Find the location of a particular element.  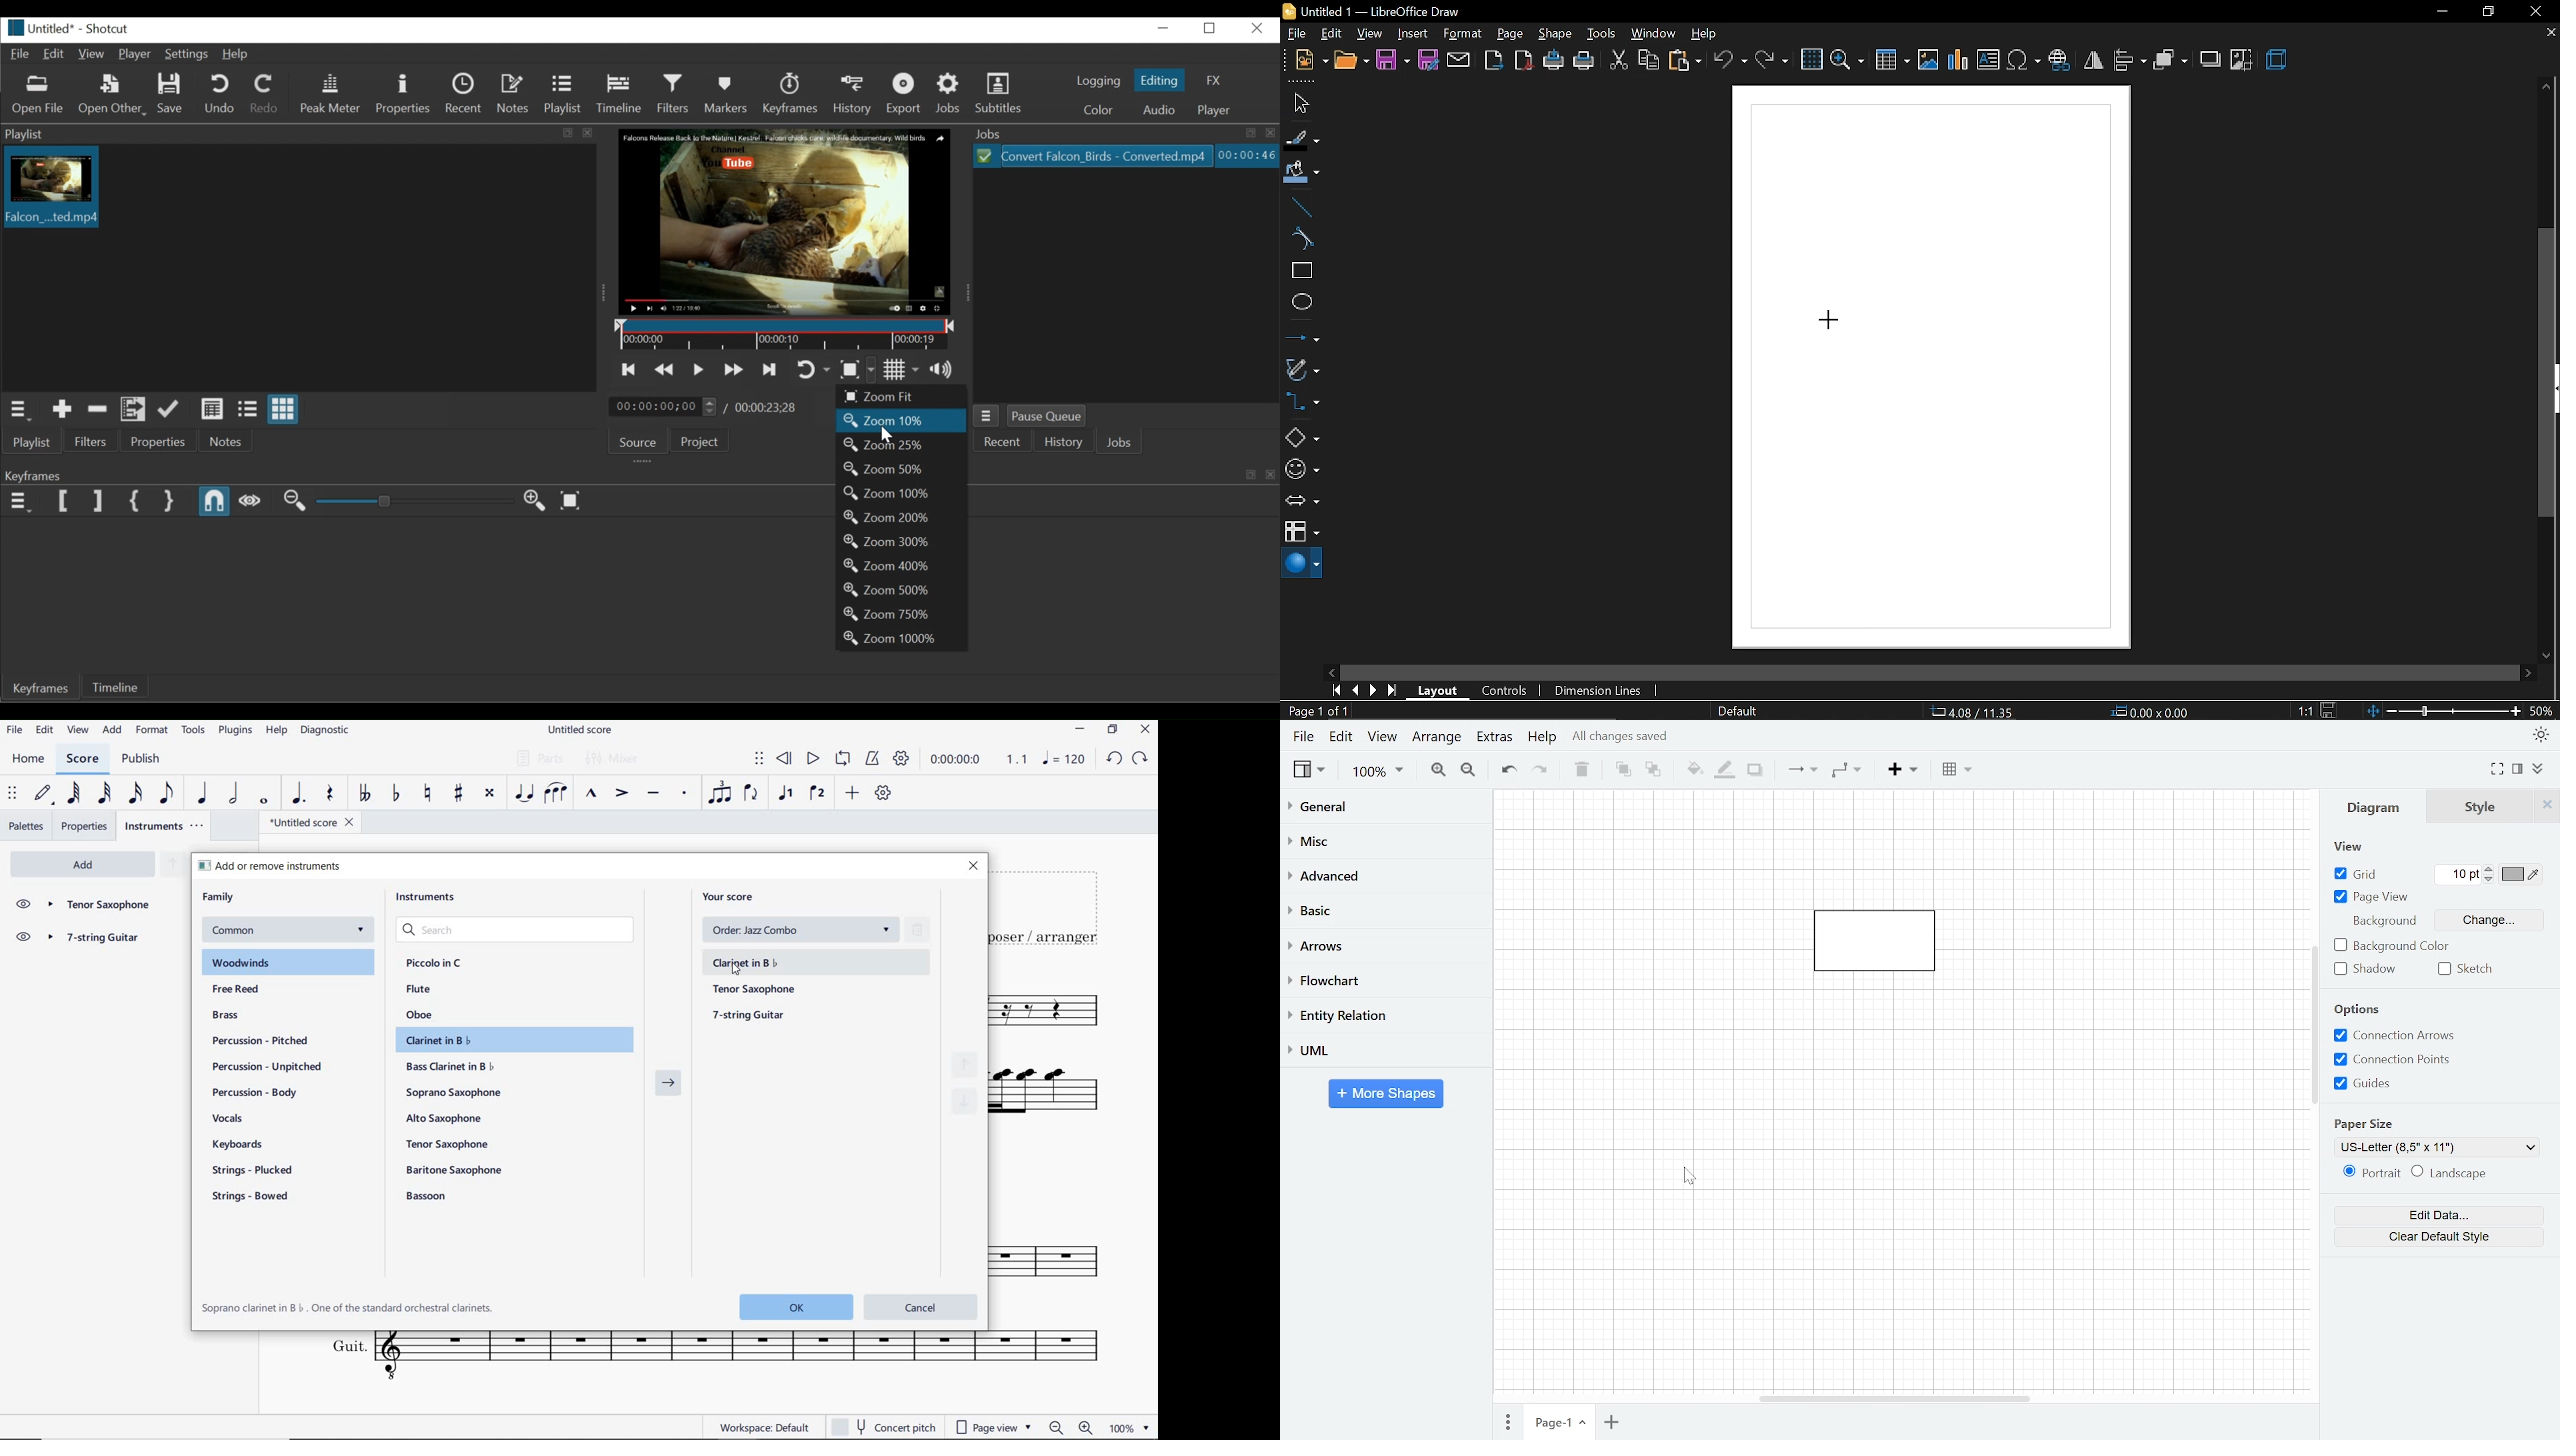

MIXER is located at coordinates (614, 759).